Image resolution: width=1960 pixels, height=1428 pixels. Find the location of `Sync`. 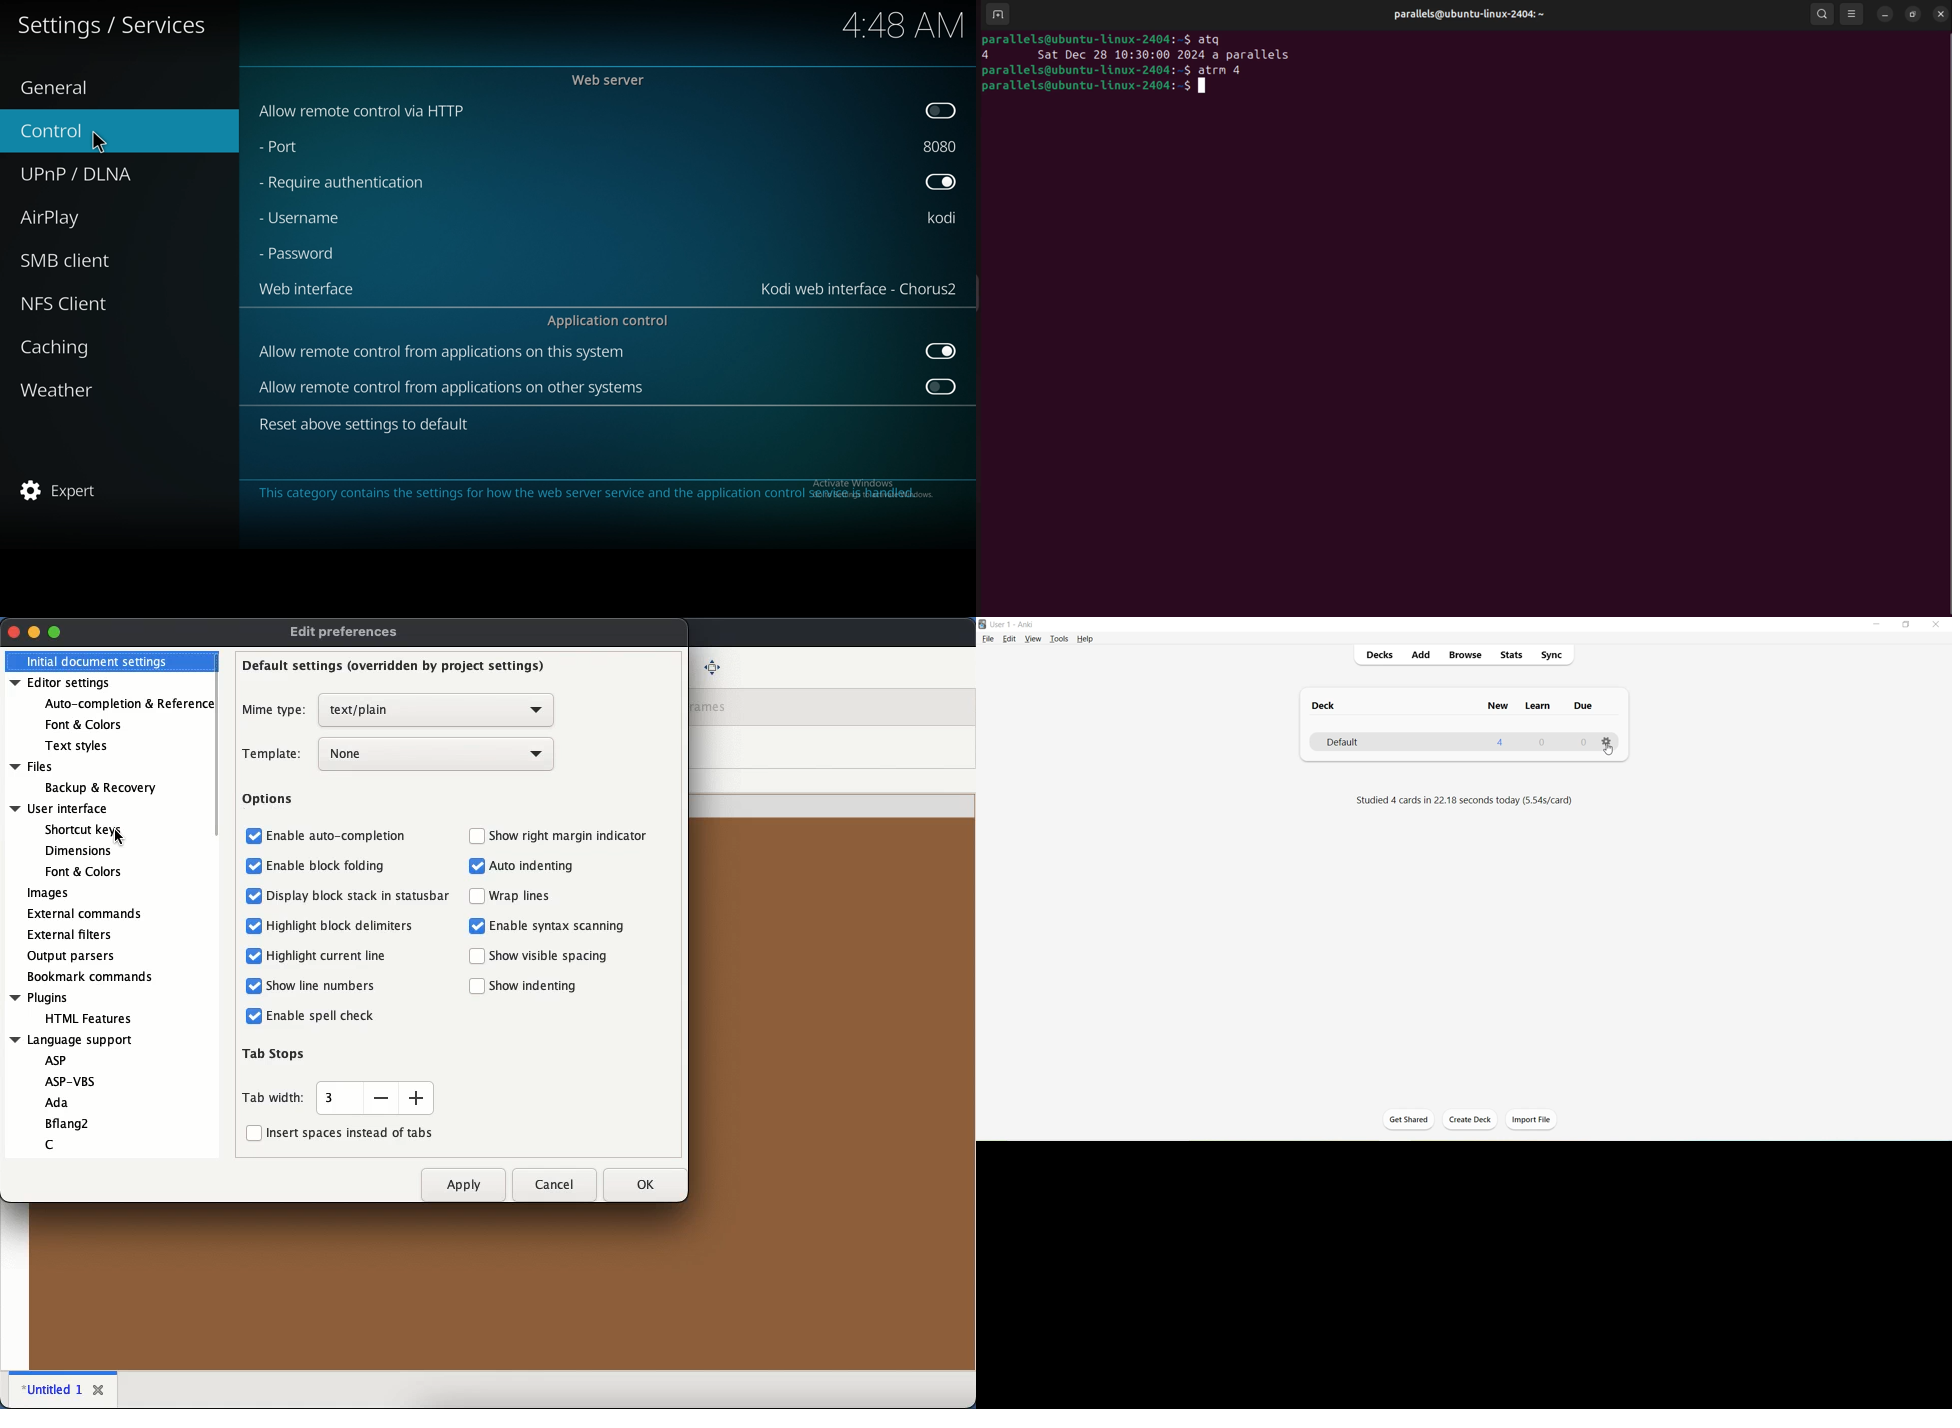

Sync is located at coordinates (1551, 656).